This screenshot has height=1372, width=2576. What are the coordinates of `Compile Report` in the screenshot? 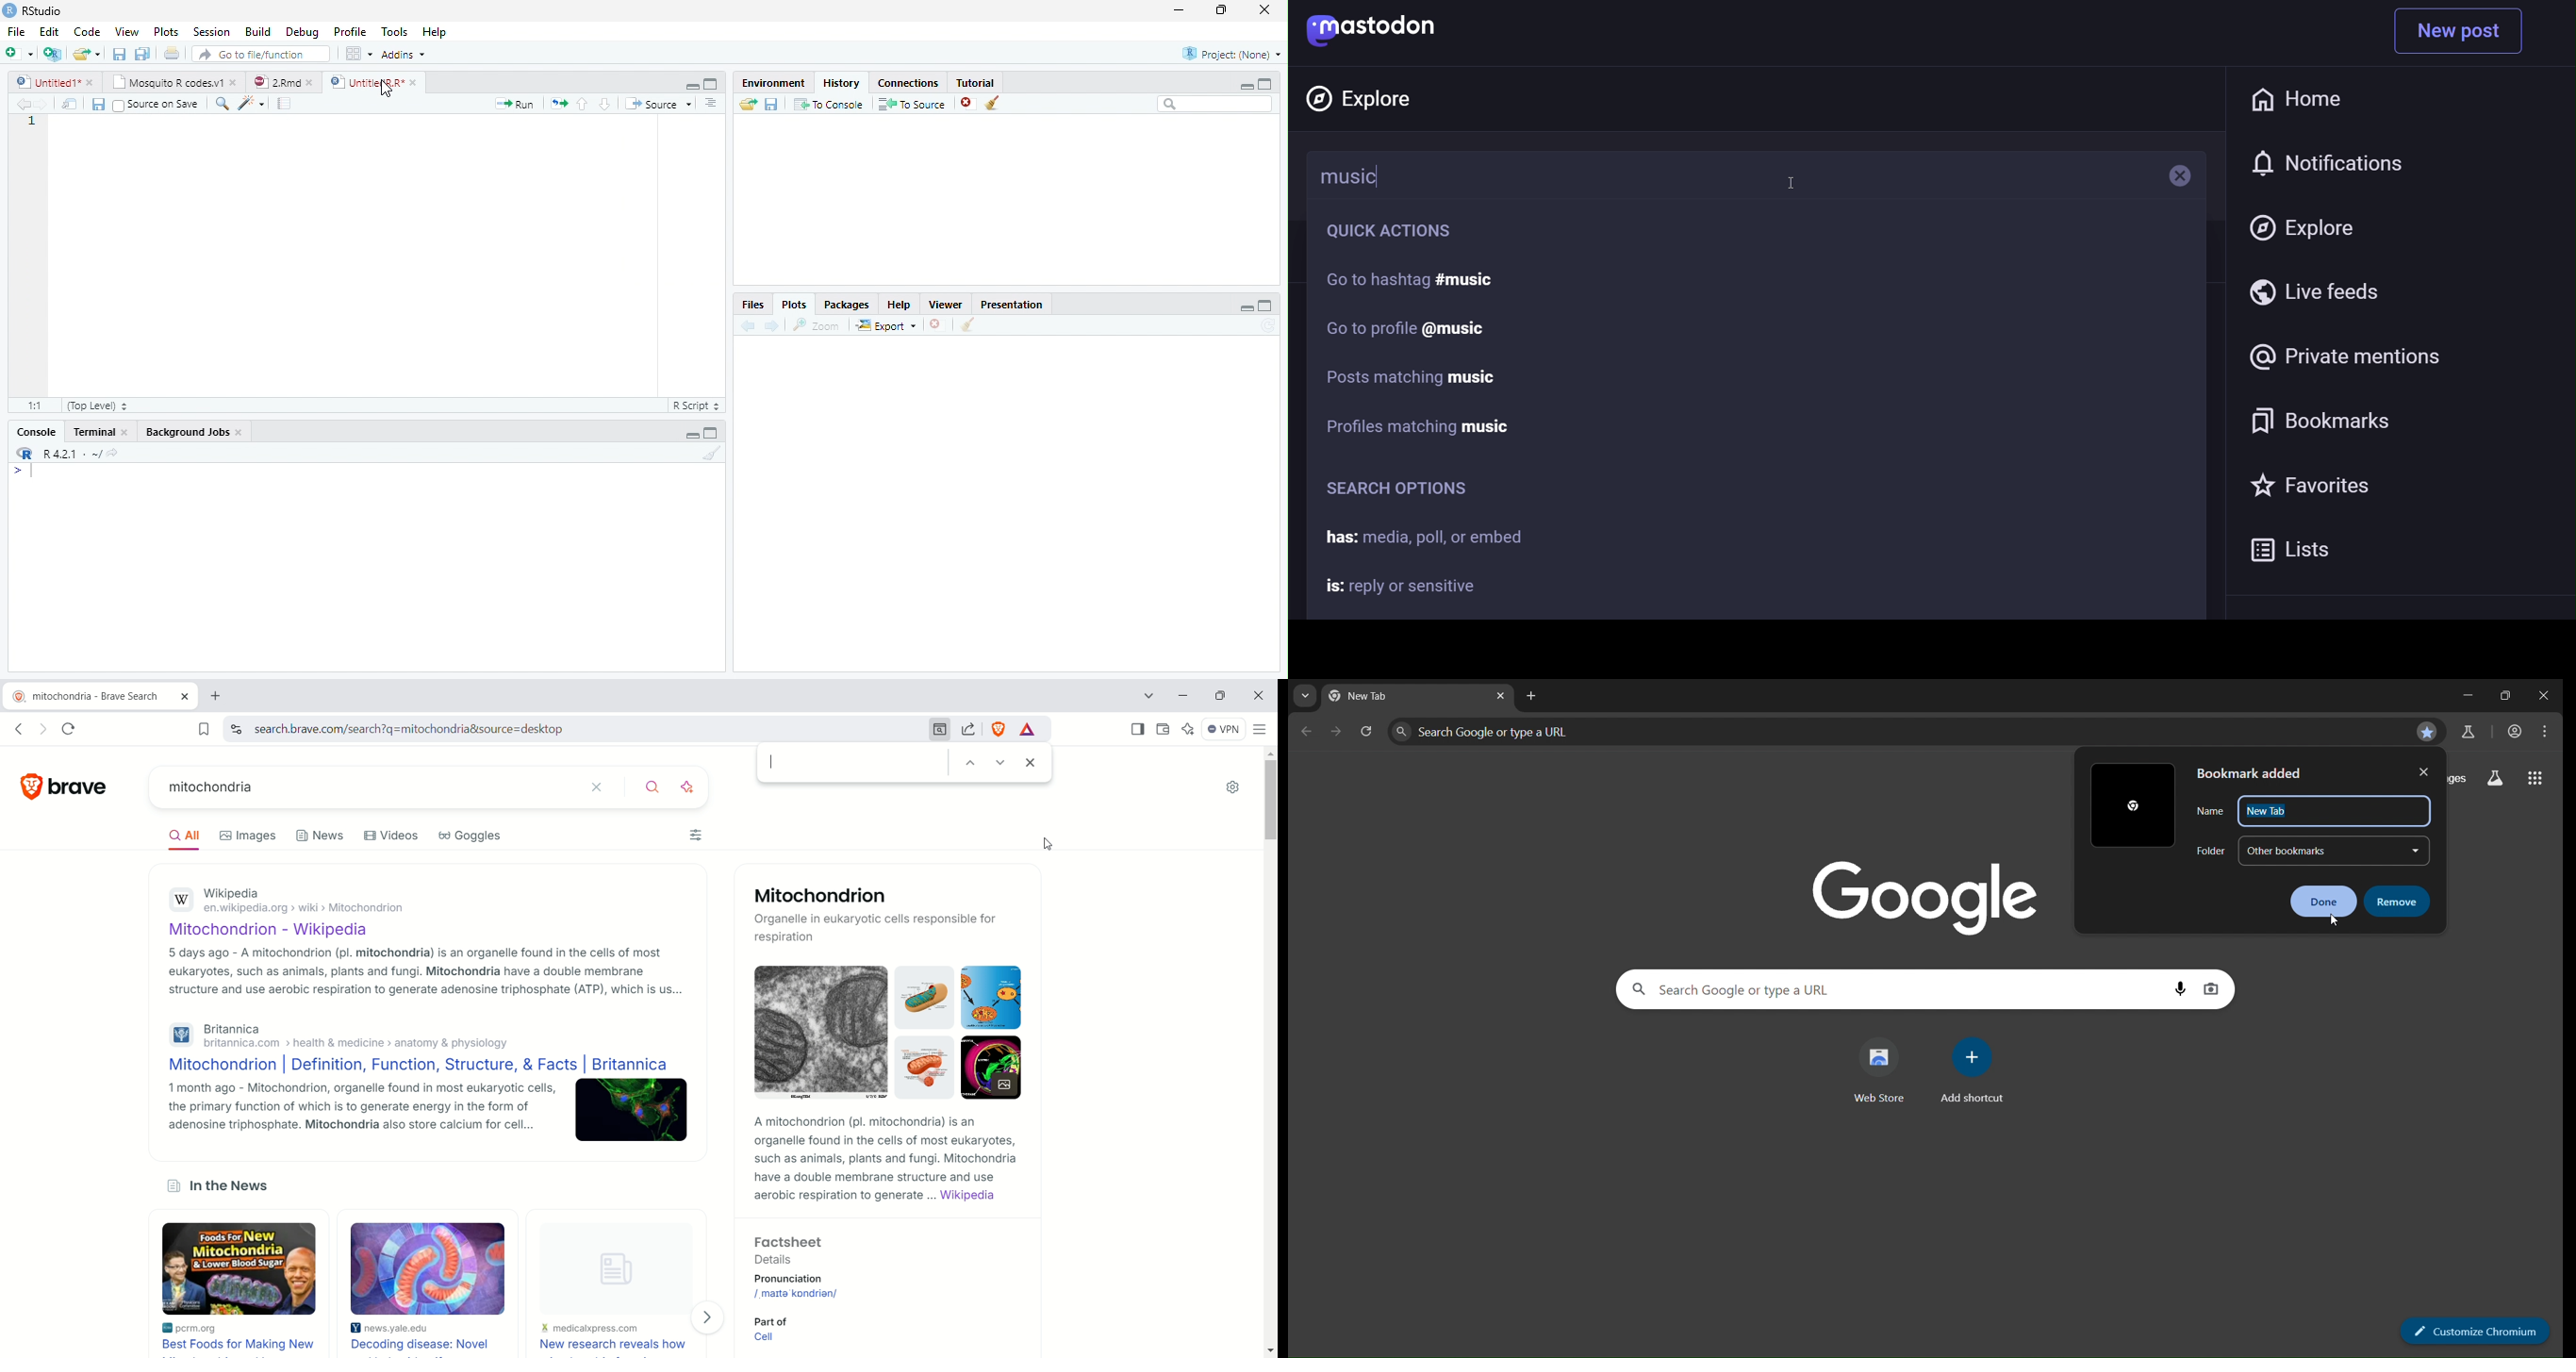 It's located at (285, 103).